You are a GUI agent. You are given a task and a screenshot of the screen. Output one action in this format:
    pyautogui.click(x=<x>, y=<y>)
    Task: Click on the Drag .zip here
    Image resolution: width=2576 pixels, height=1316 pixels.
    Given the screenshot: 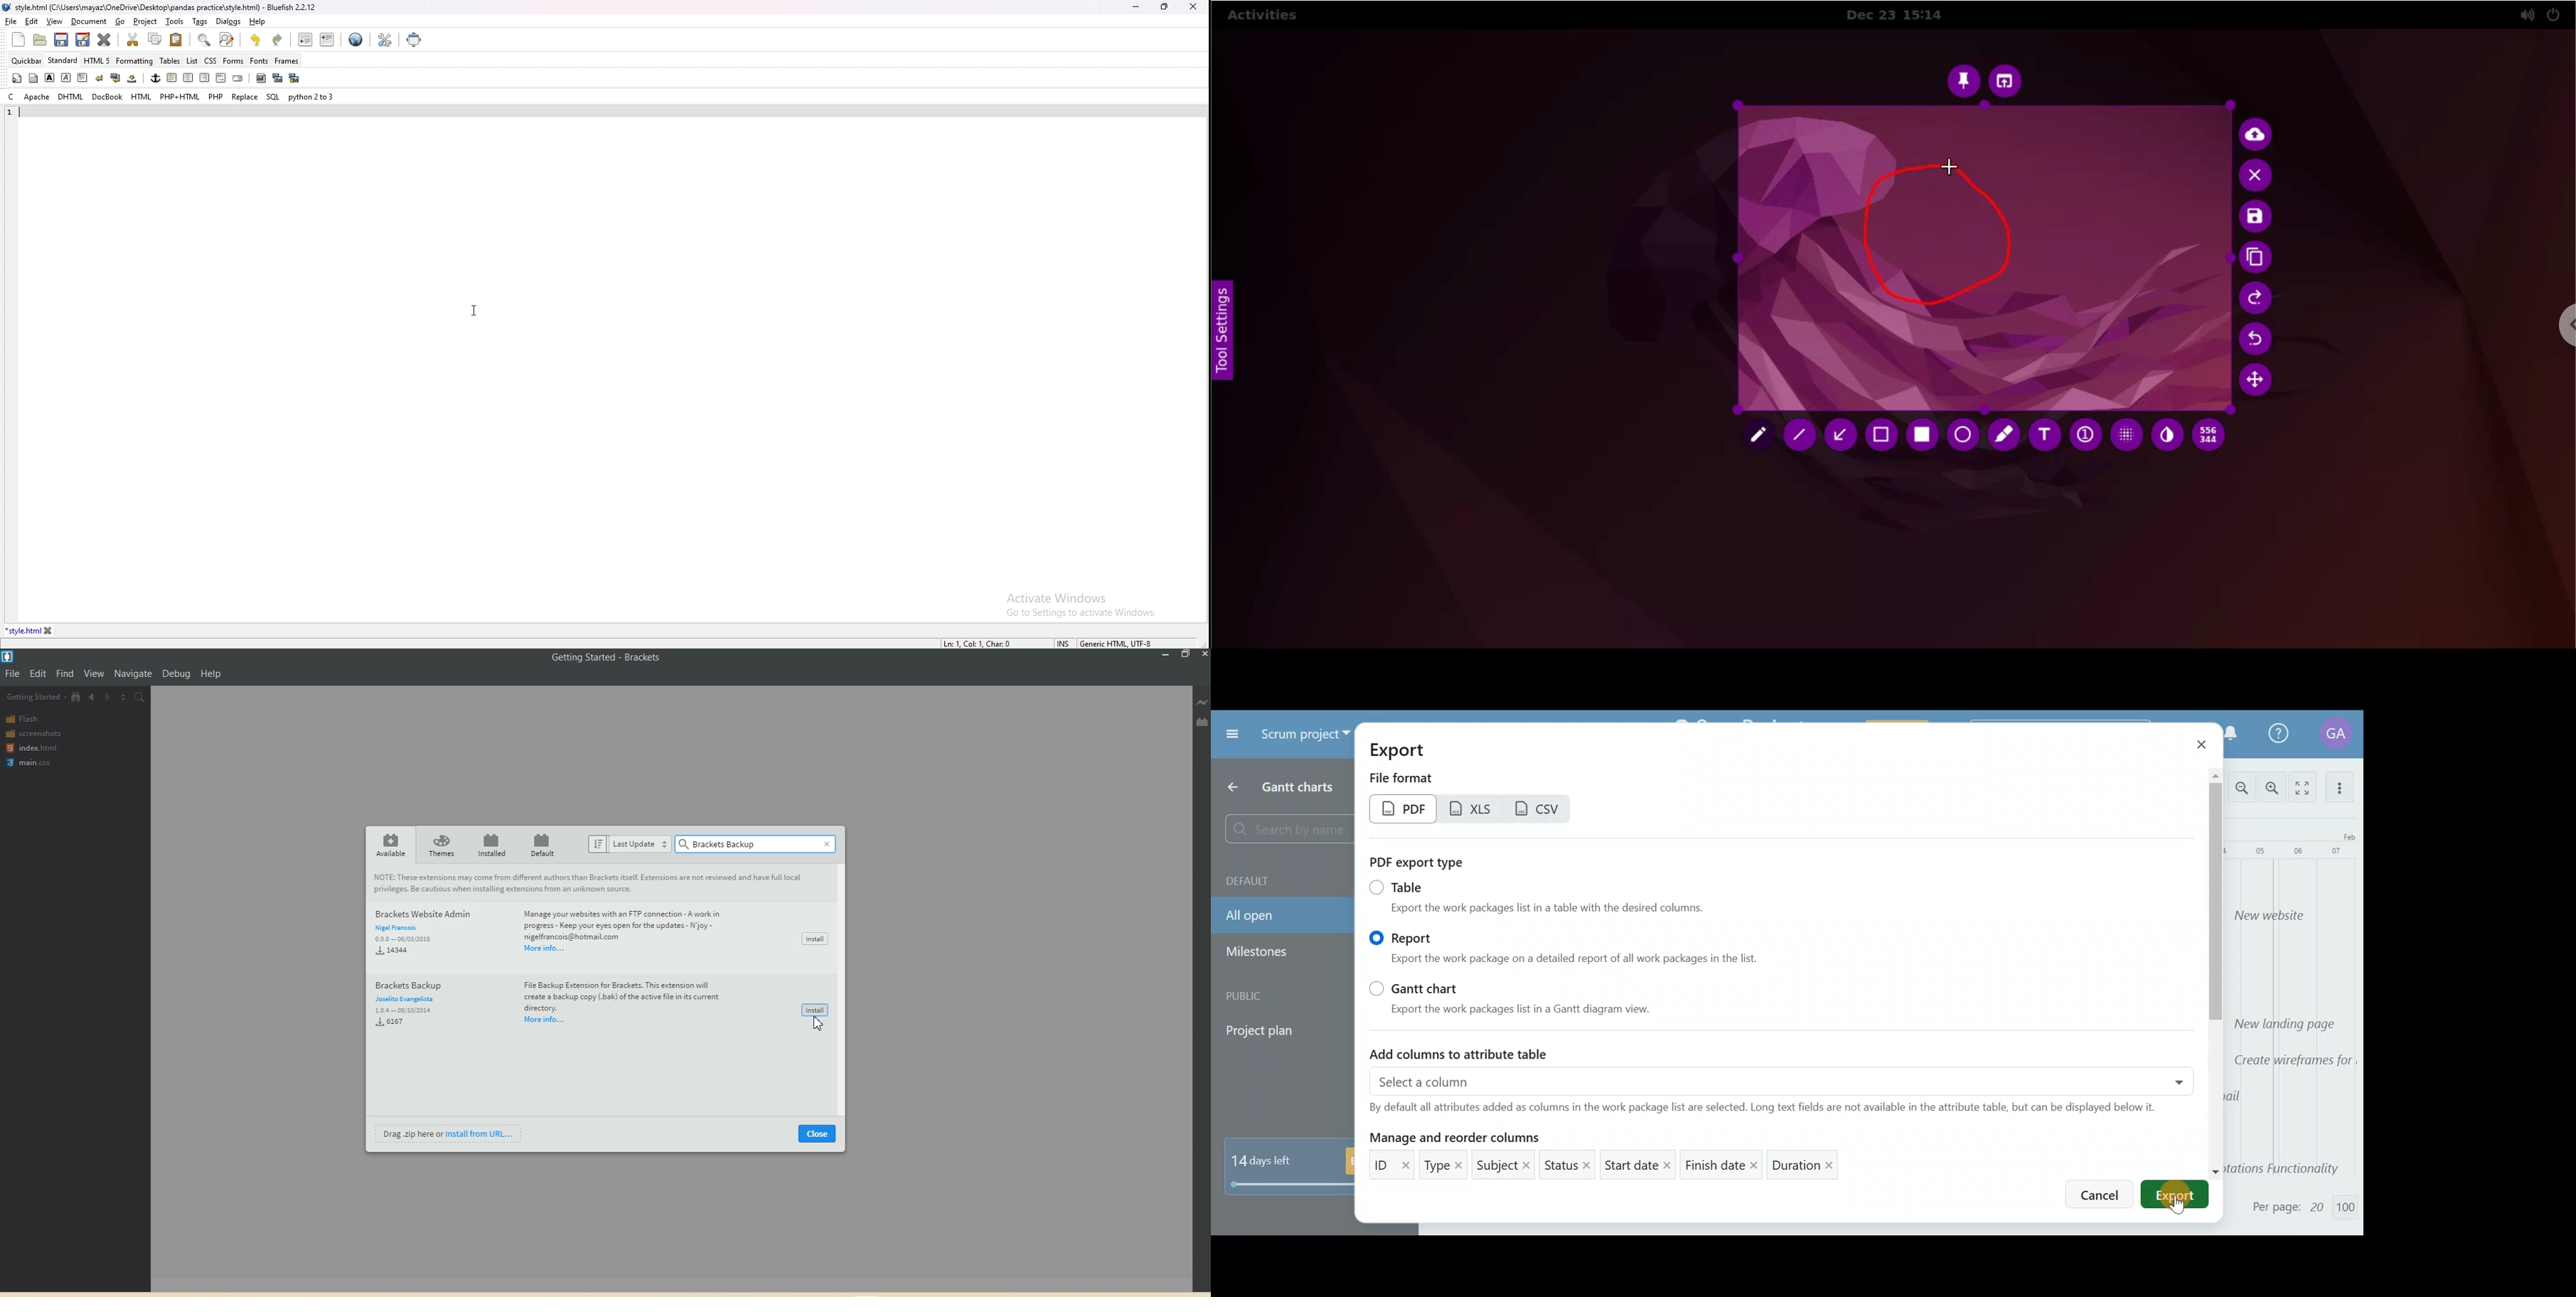 What is the action you would take?
    pyautogui.click(x=412, y=1134)
    